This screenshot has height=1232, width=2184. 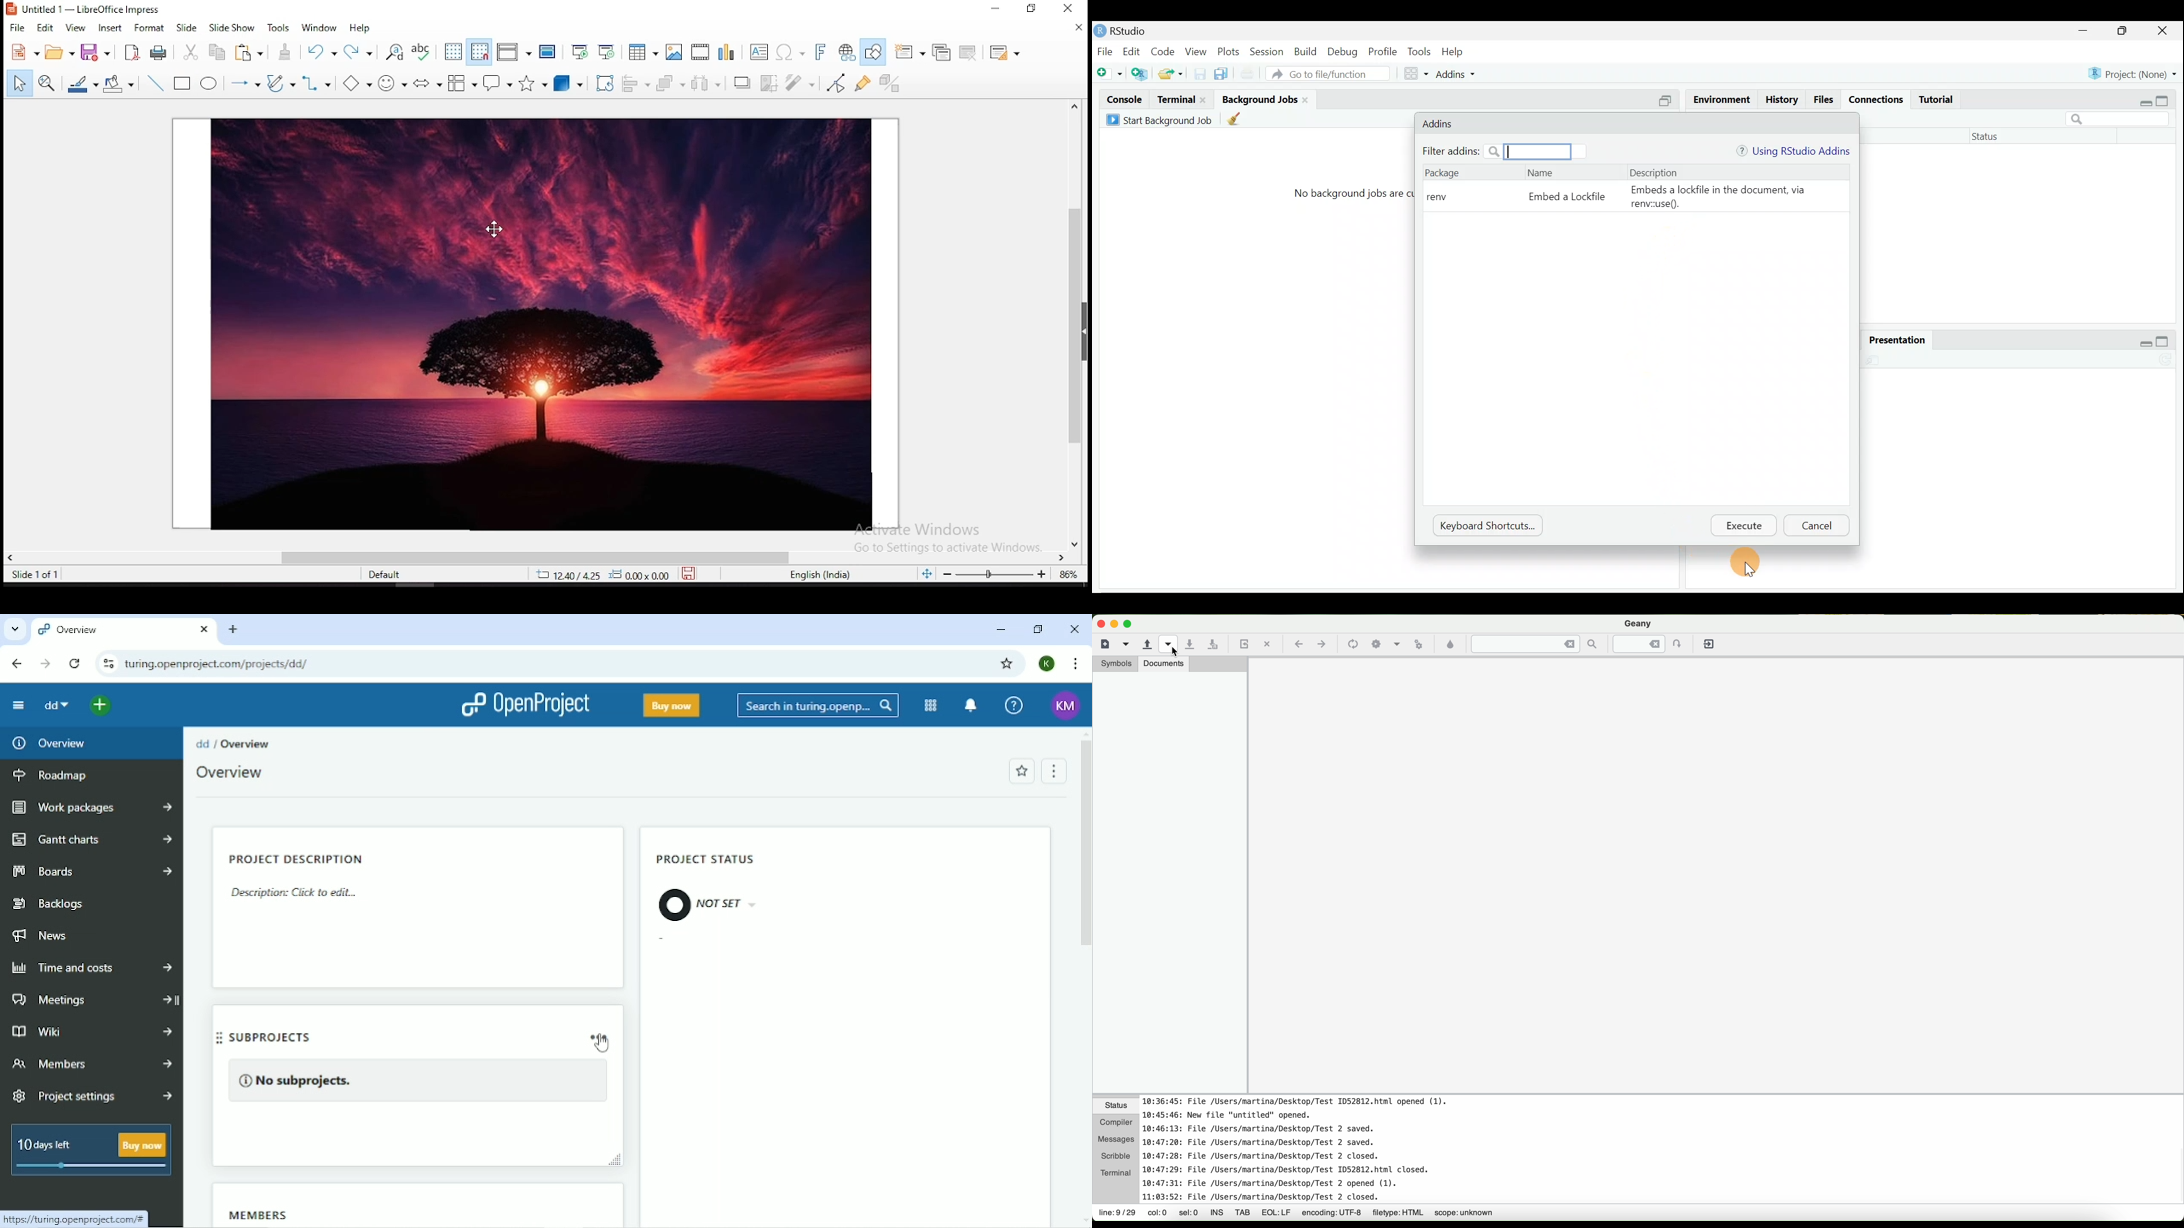 I want to click on Profile, so click(x=1383, y=51).